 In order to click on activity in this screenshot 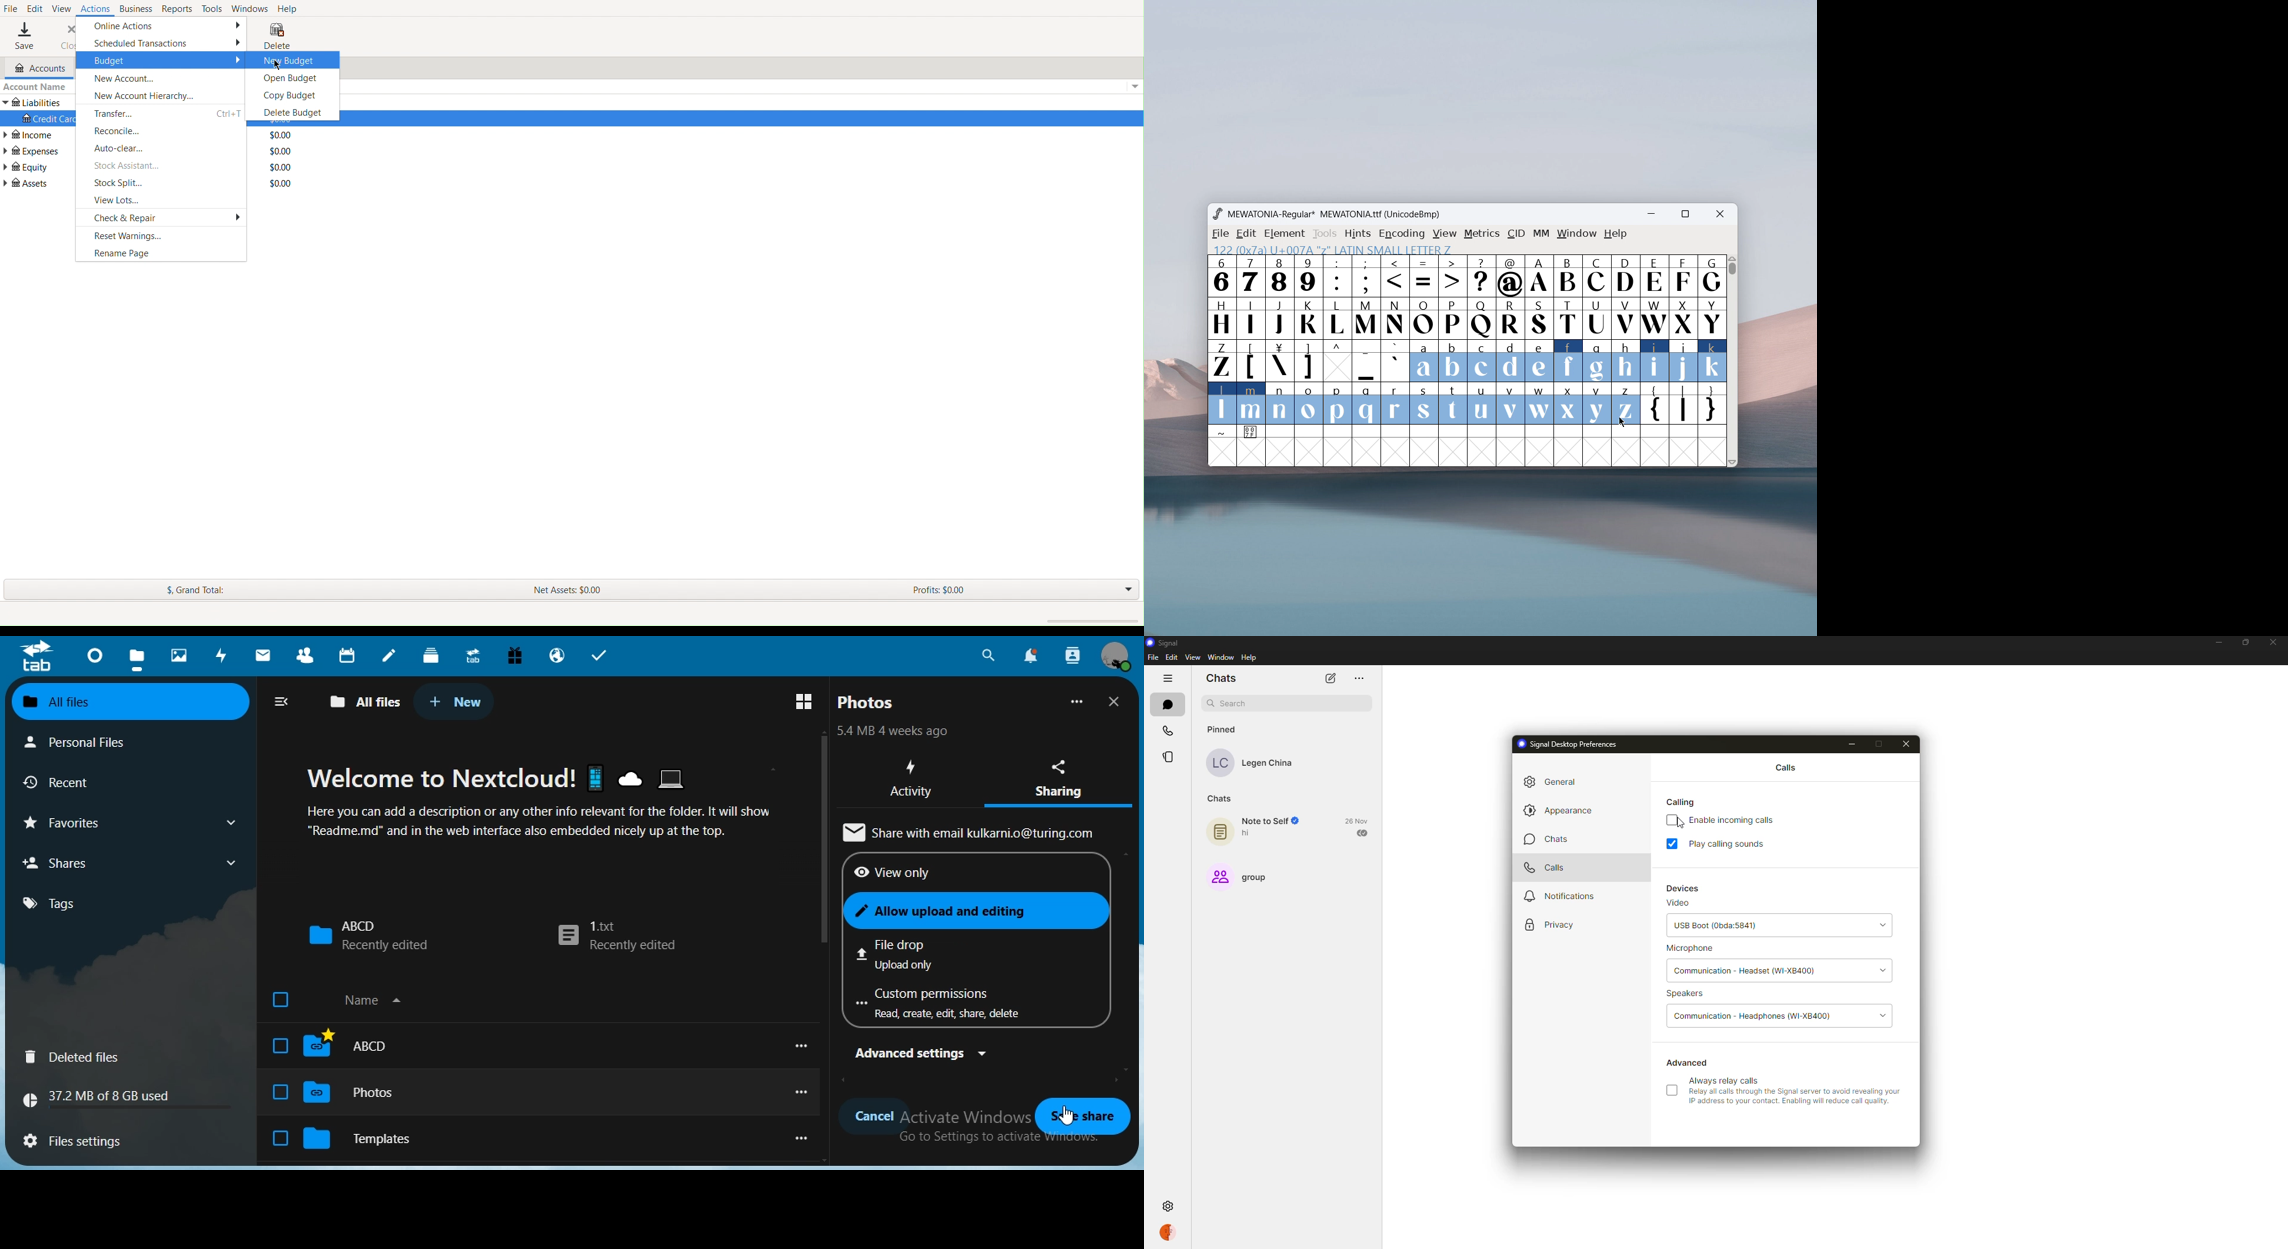, I will do `click(225, 655)`.